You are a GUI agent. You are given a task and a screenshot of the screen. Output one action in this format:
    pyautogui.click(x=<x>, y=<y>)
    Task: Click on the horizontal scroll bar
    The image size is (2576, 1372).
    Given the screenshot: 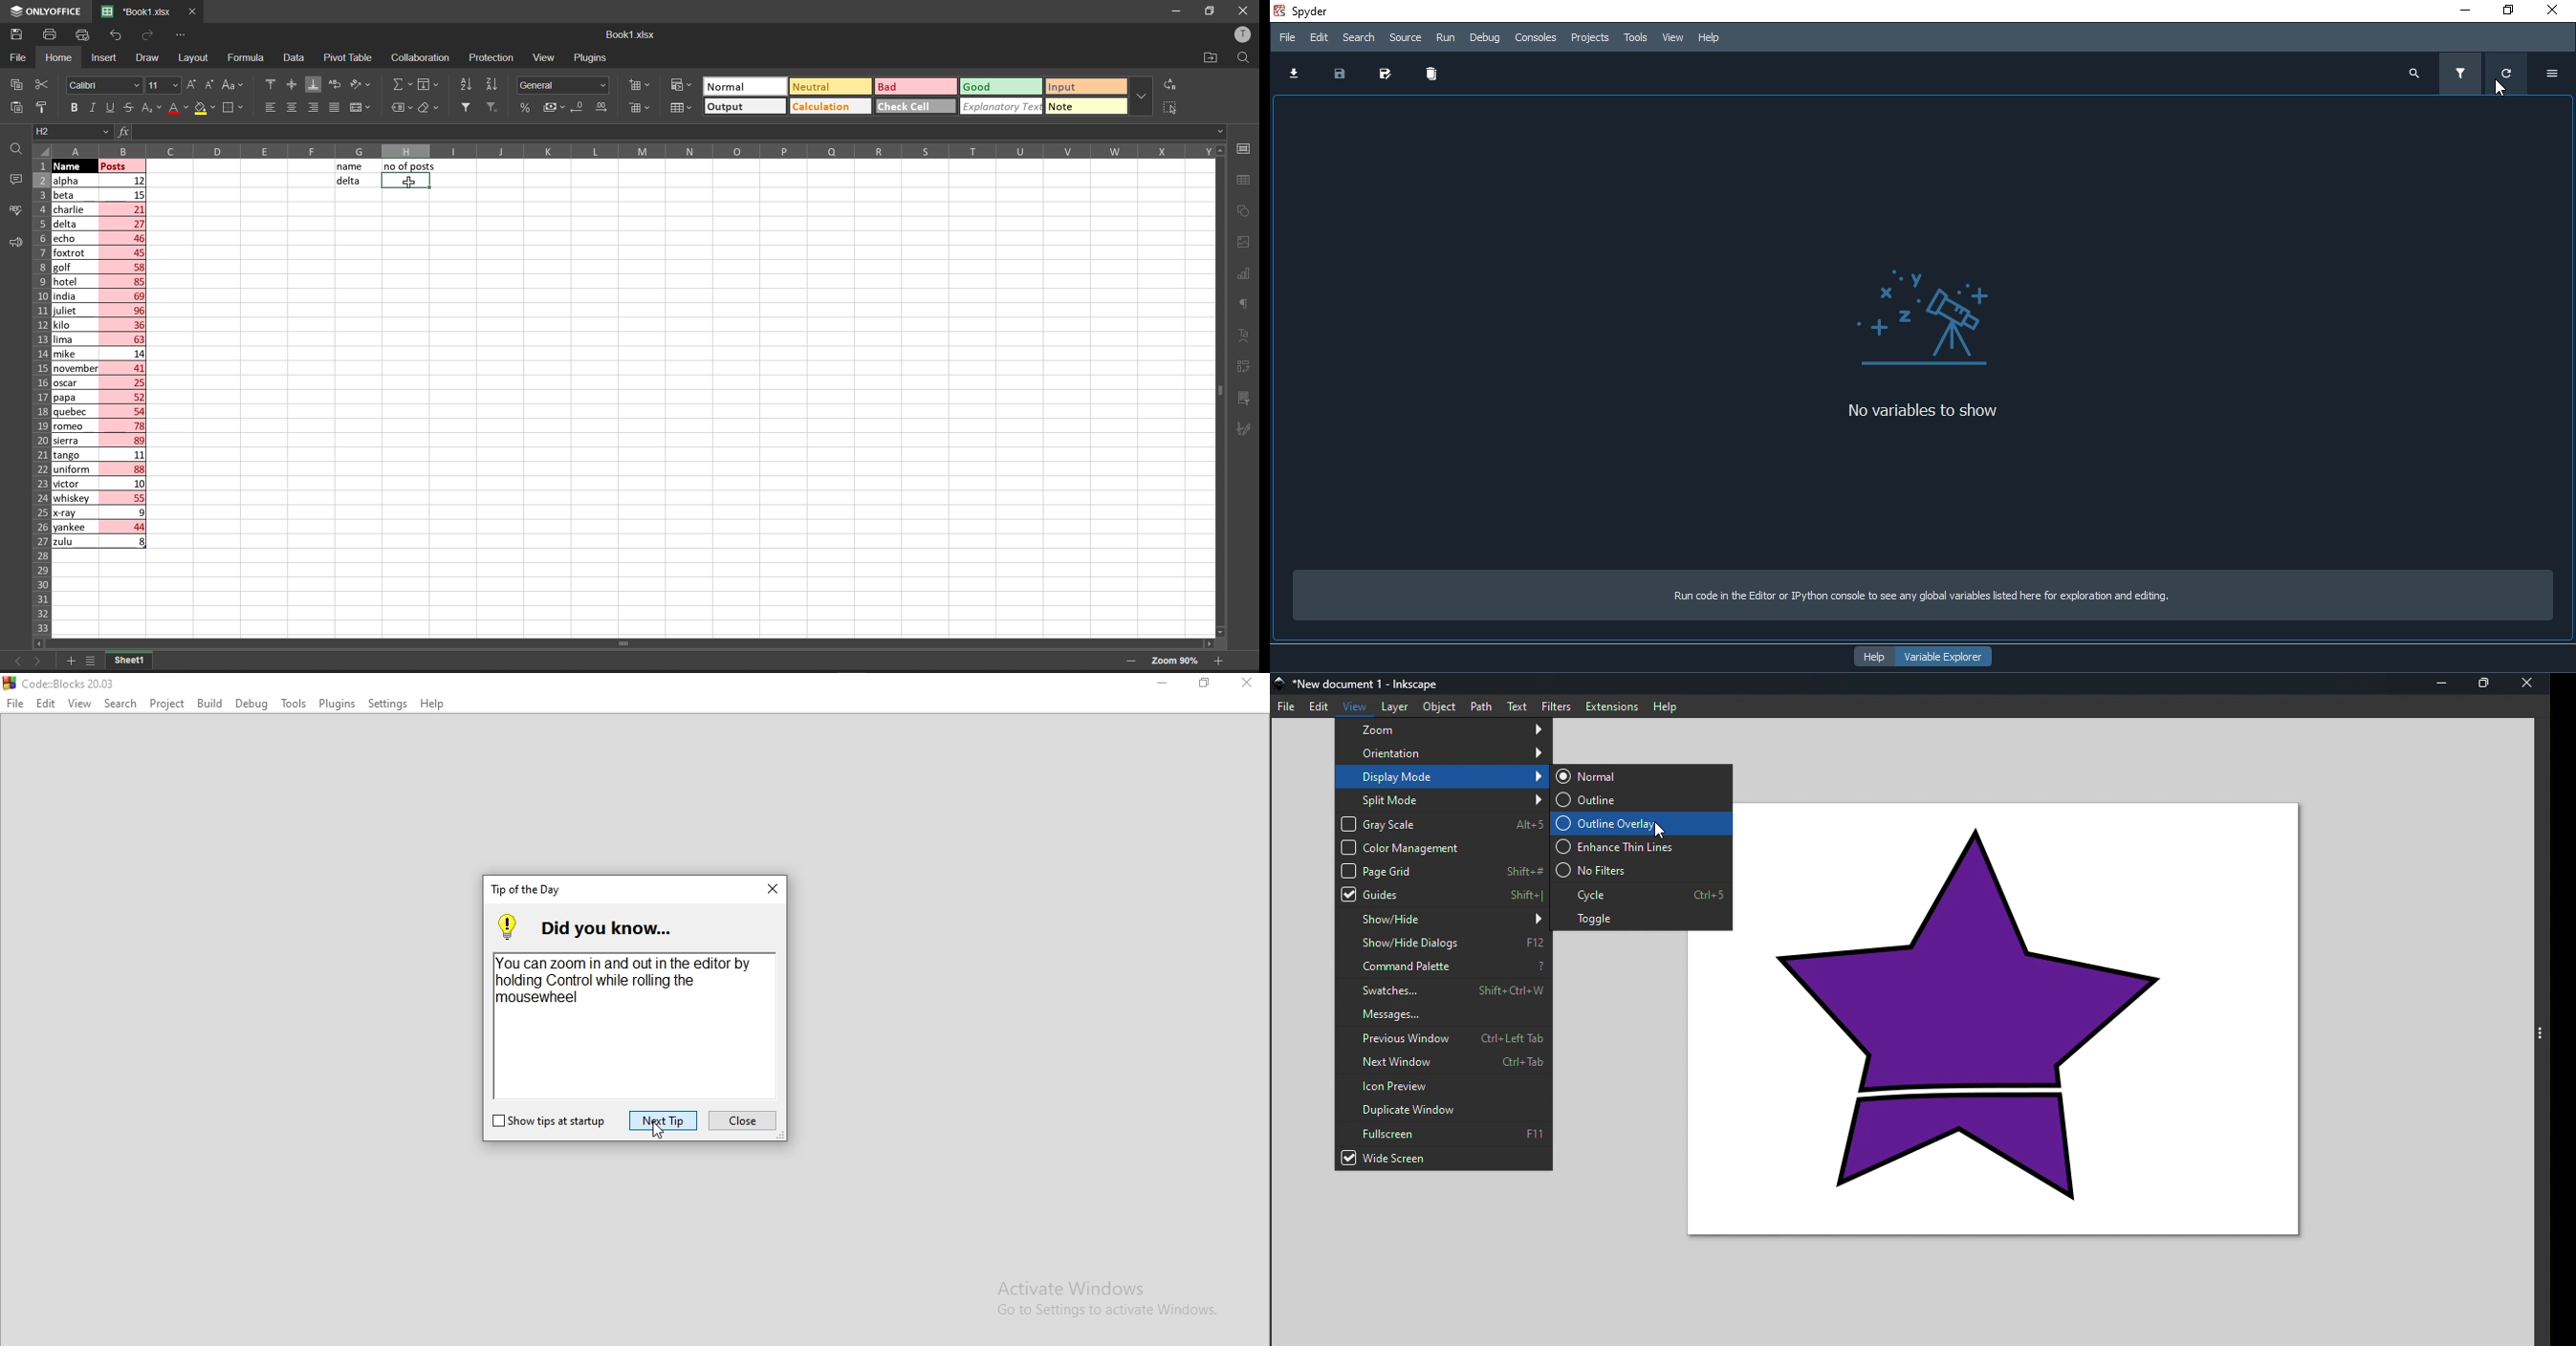 What is the action you would take?
    pyautogui.click(x=627, y=643)
    